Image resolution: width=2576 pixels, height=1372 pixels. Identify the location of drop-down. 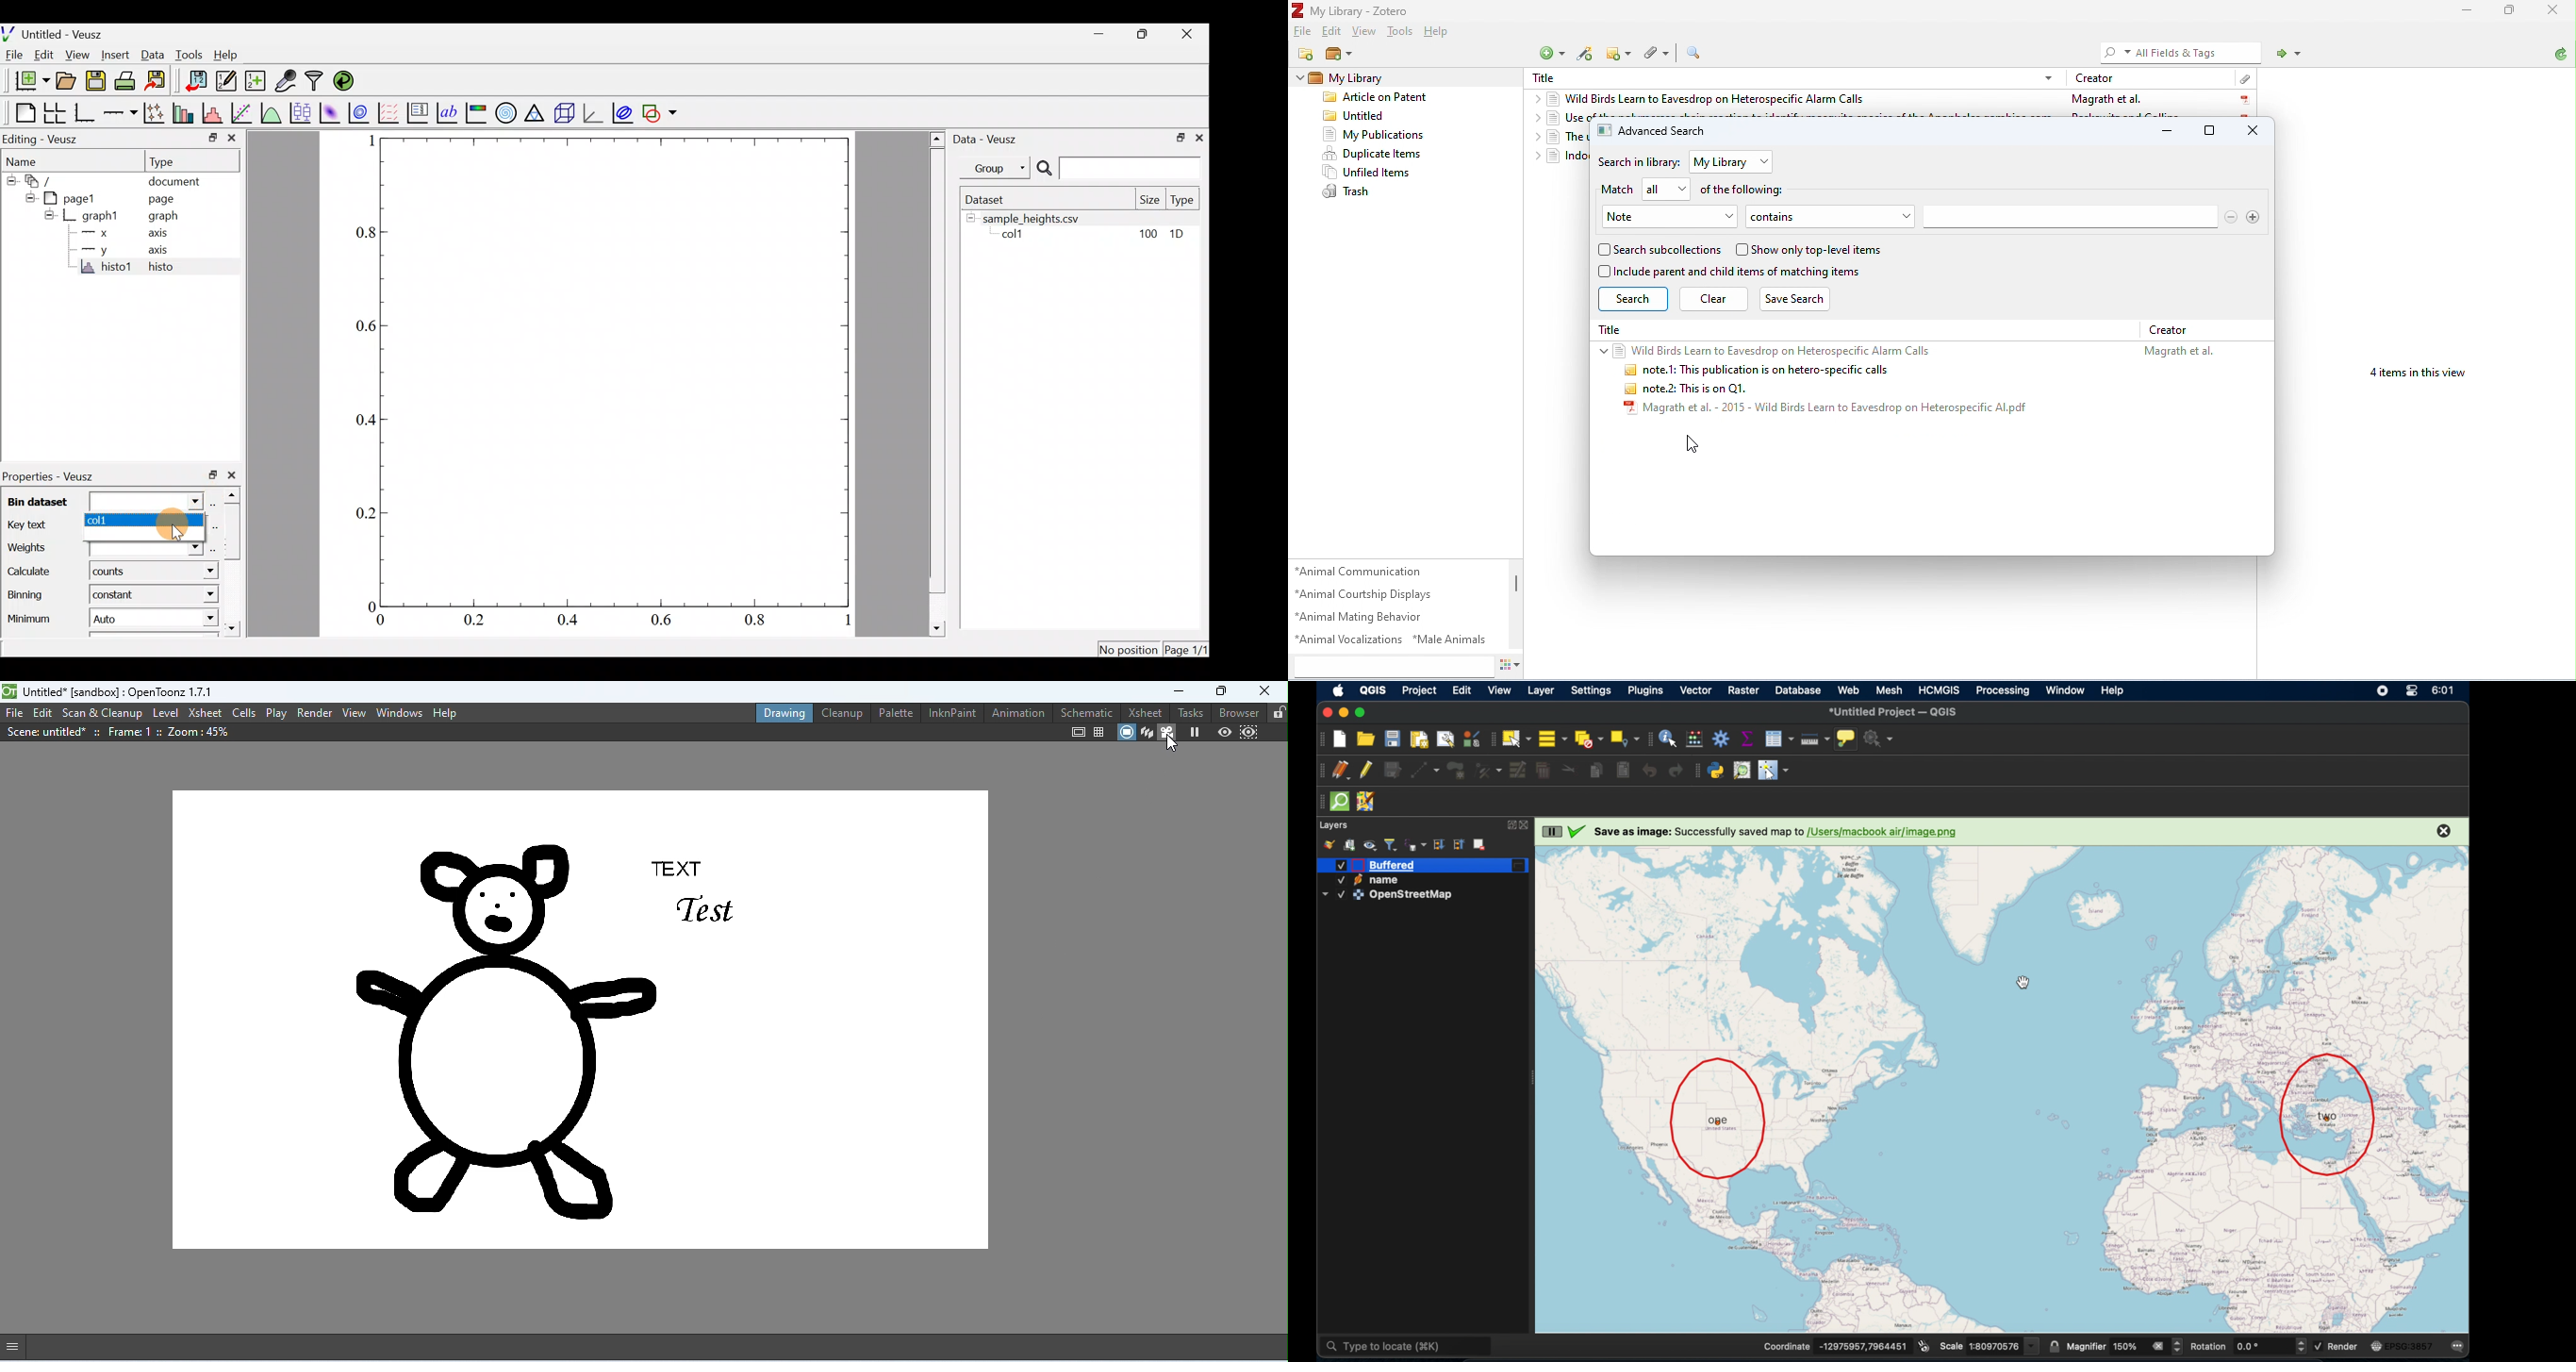
(1683, 189).